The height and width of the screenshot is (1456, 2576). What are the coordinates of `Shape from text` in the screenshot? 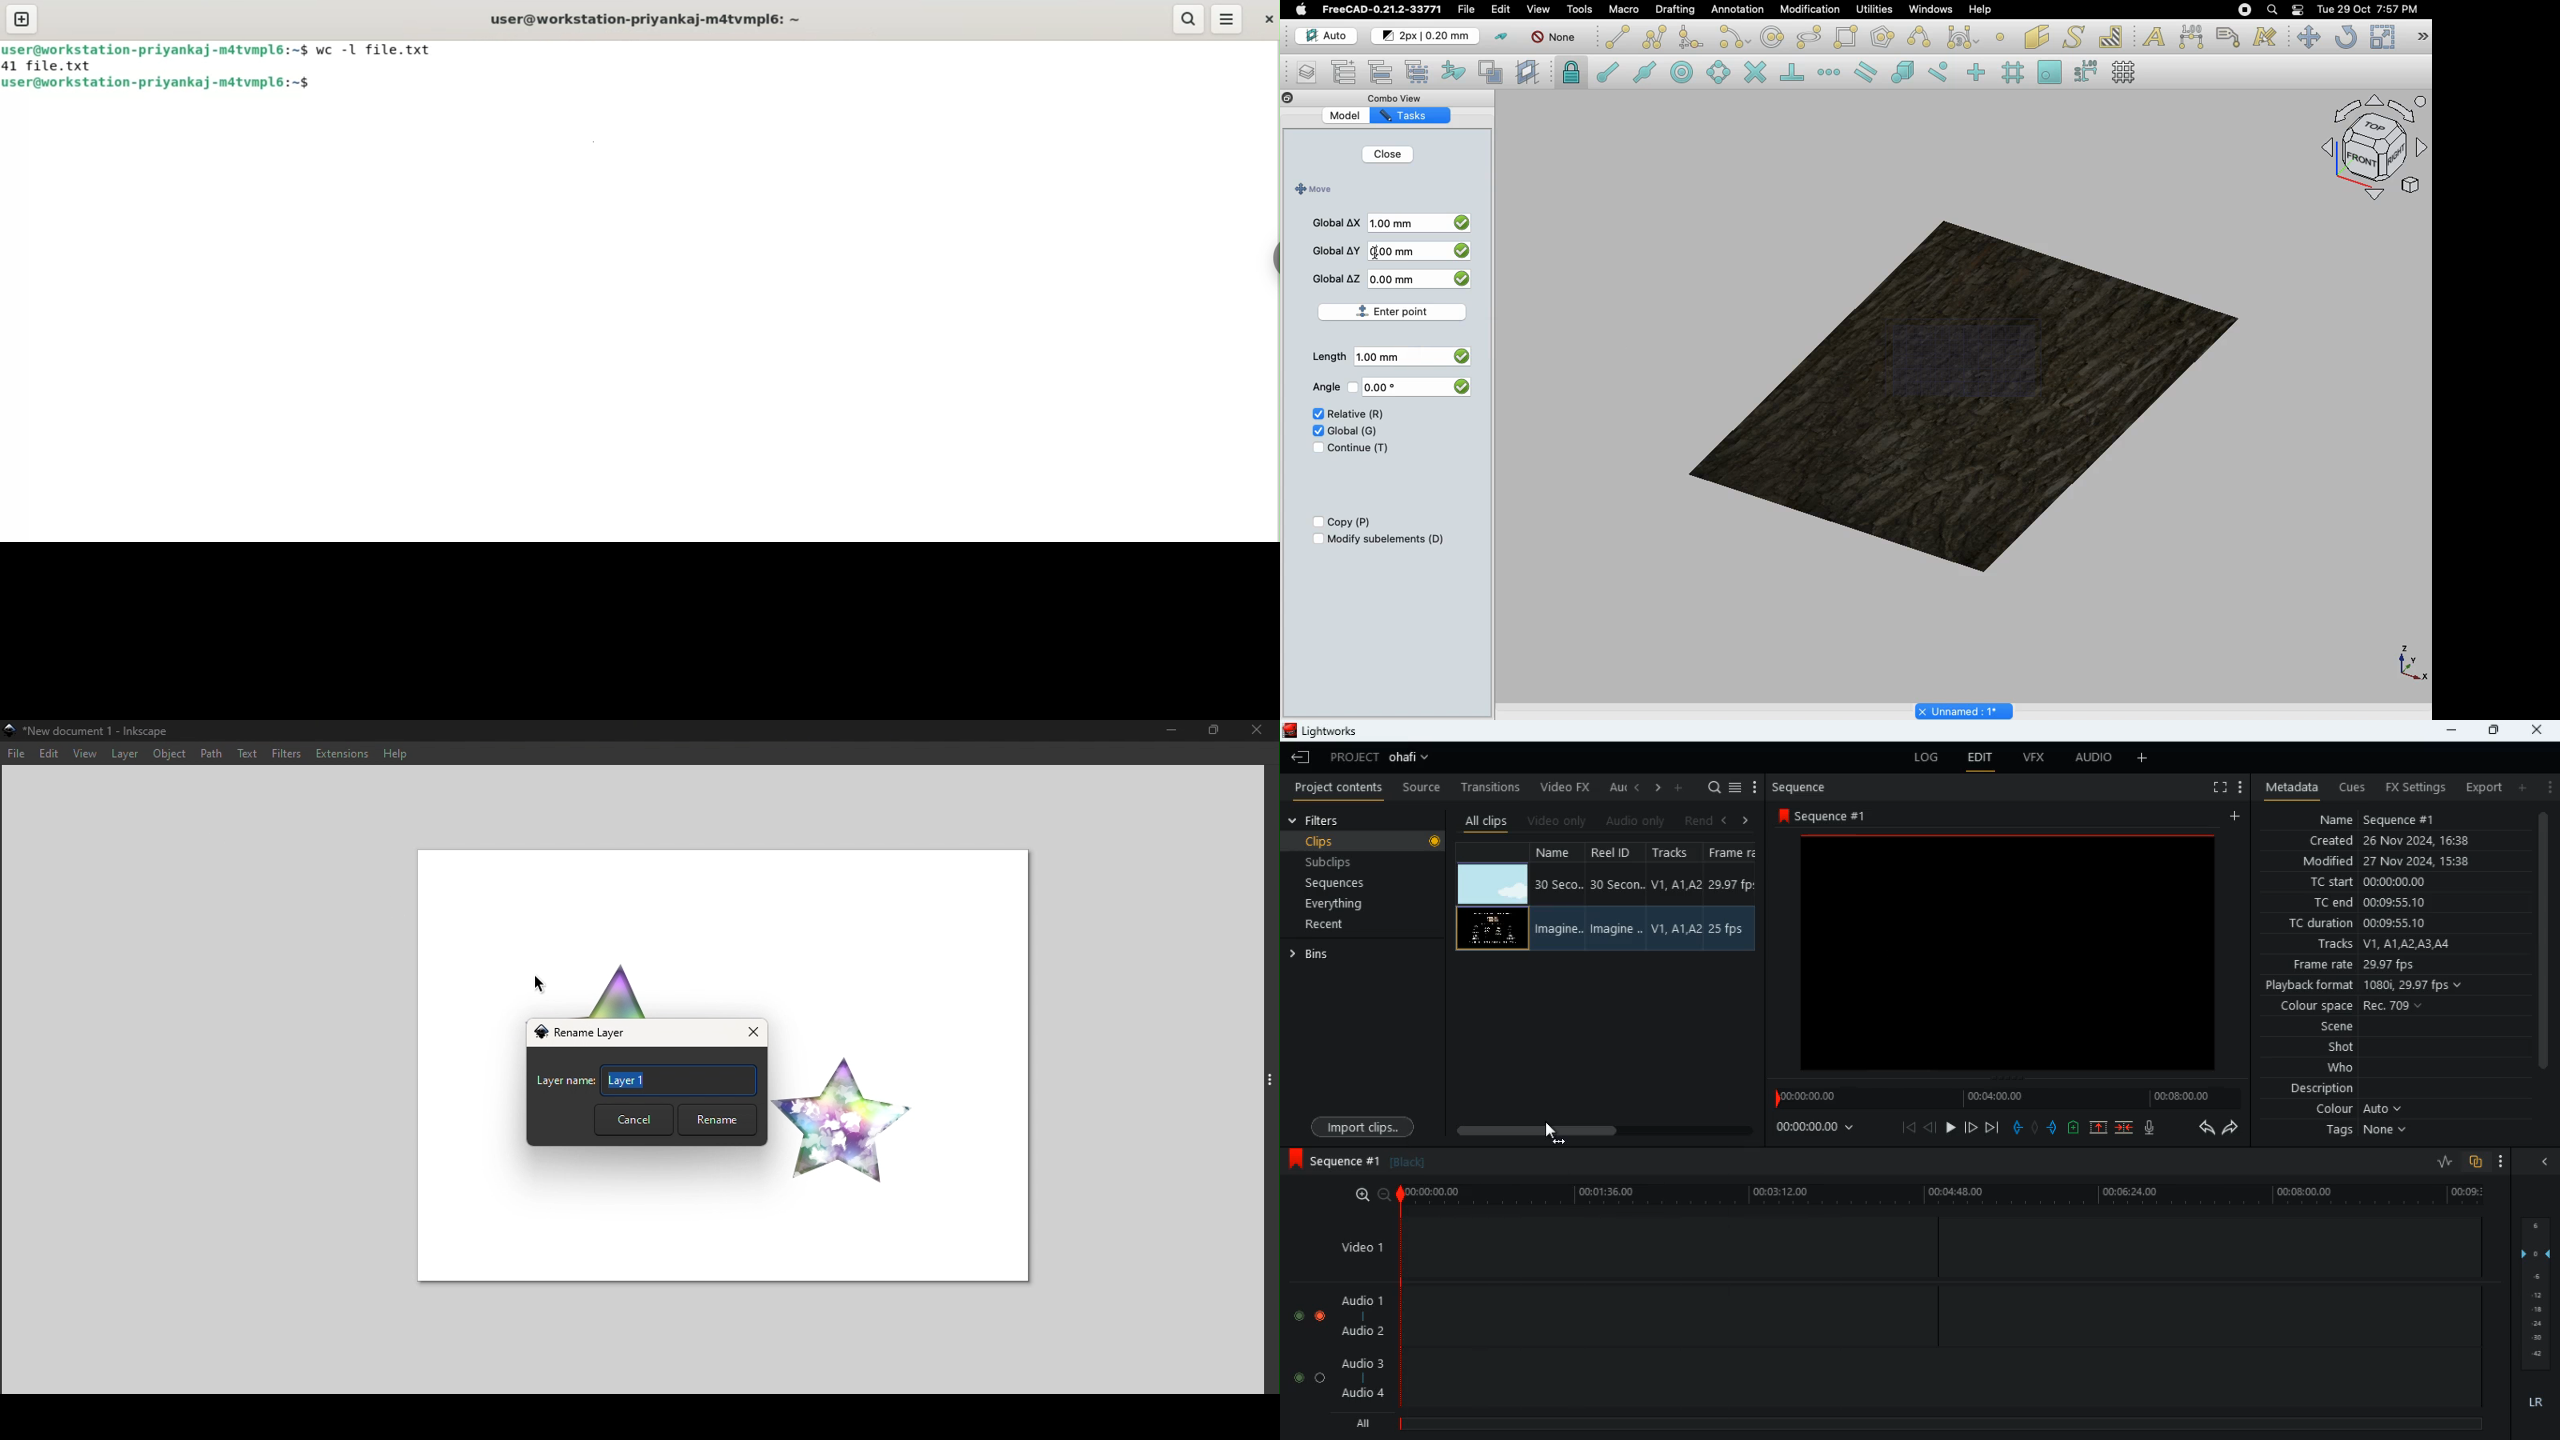 It's located at (2076, 38).